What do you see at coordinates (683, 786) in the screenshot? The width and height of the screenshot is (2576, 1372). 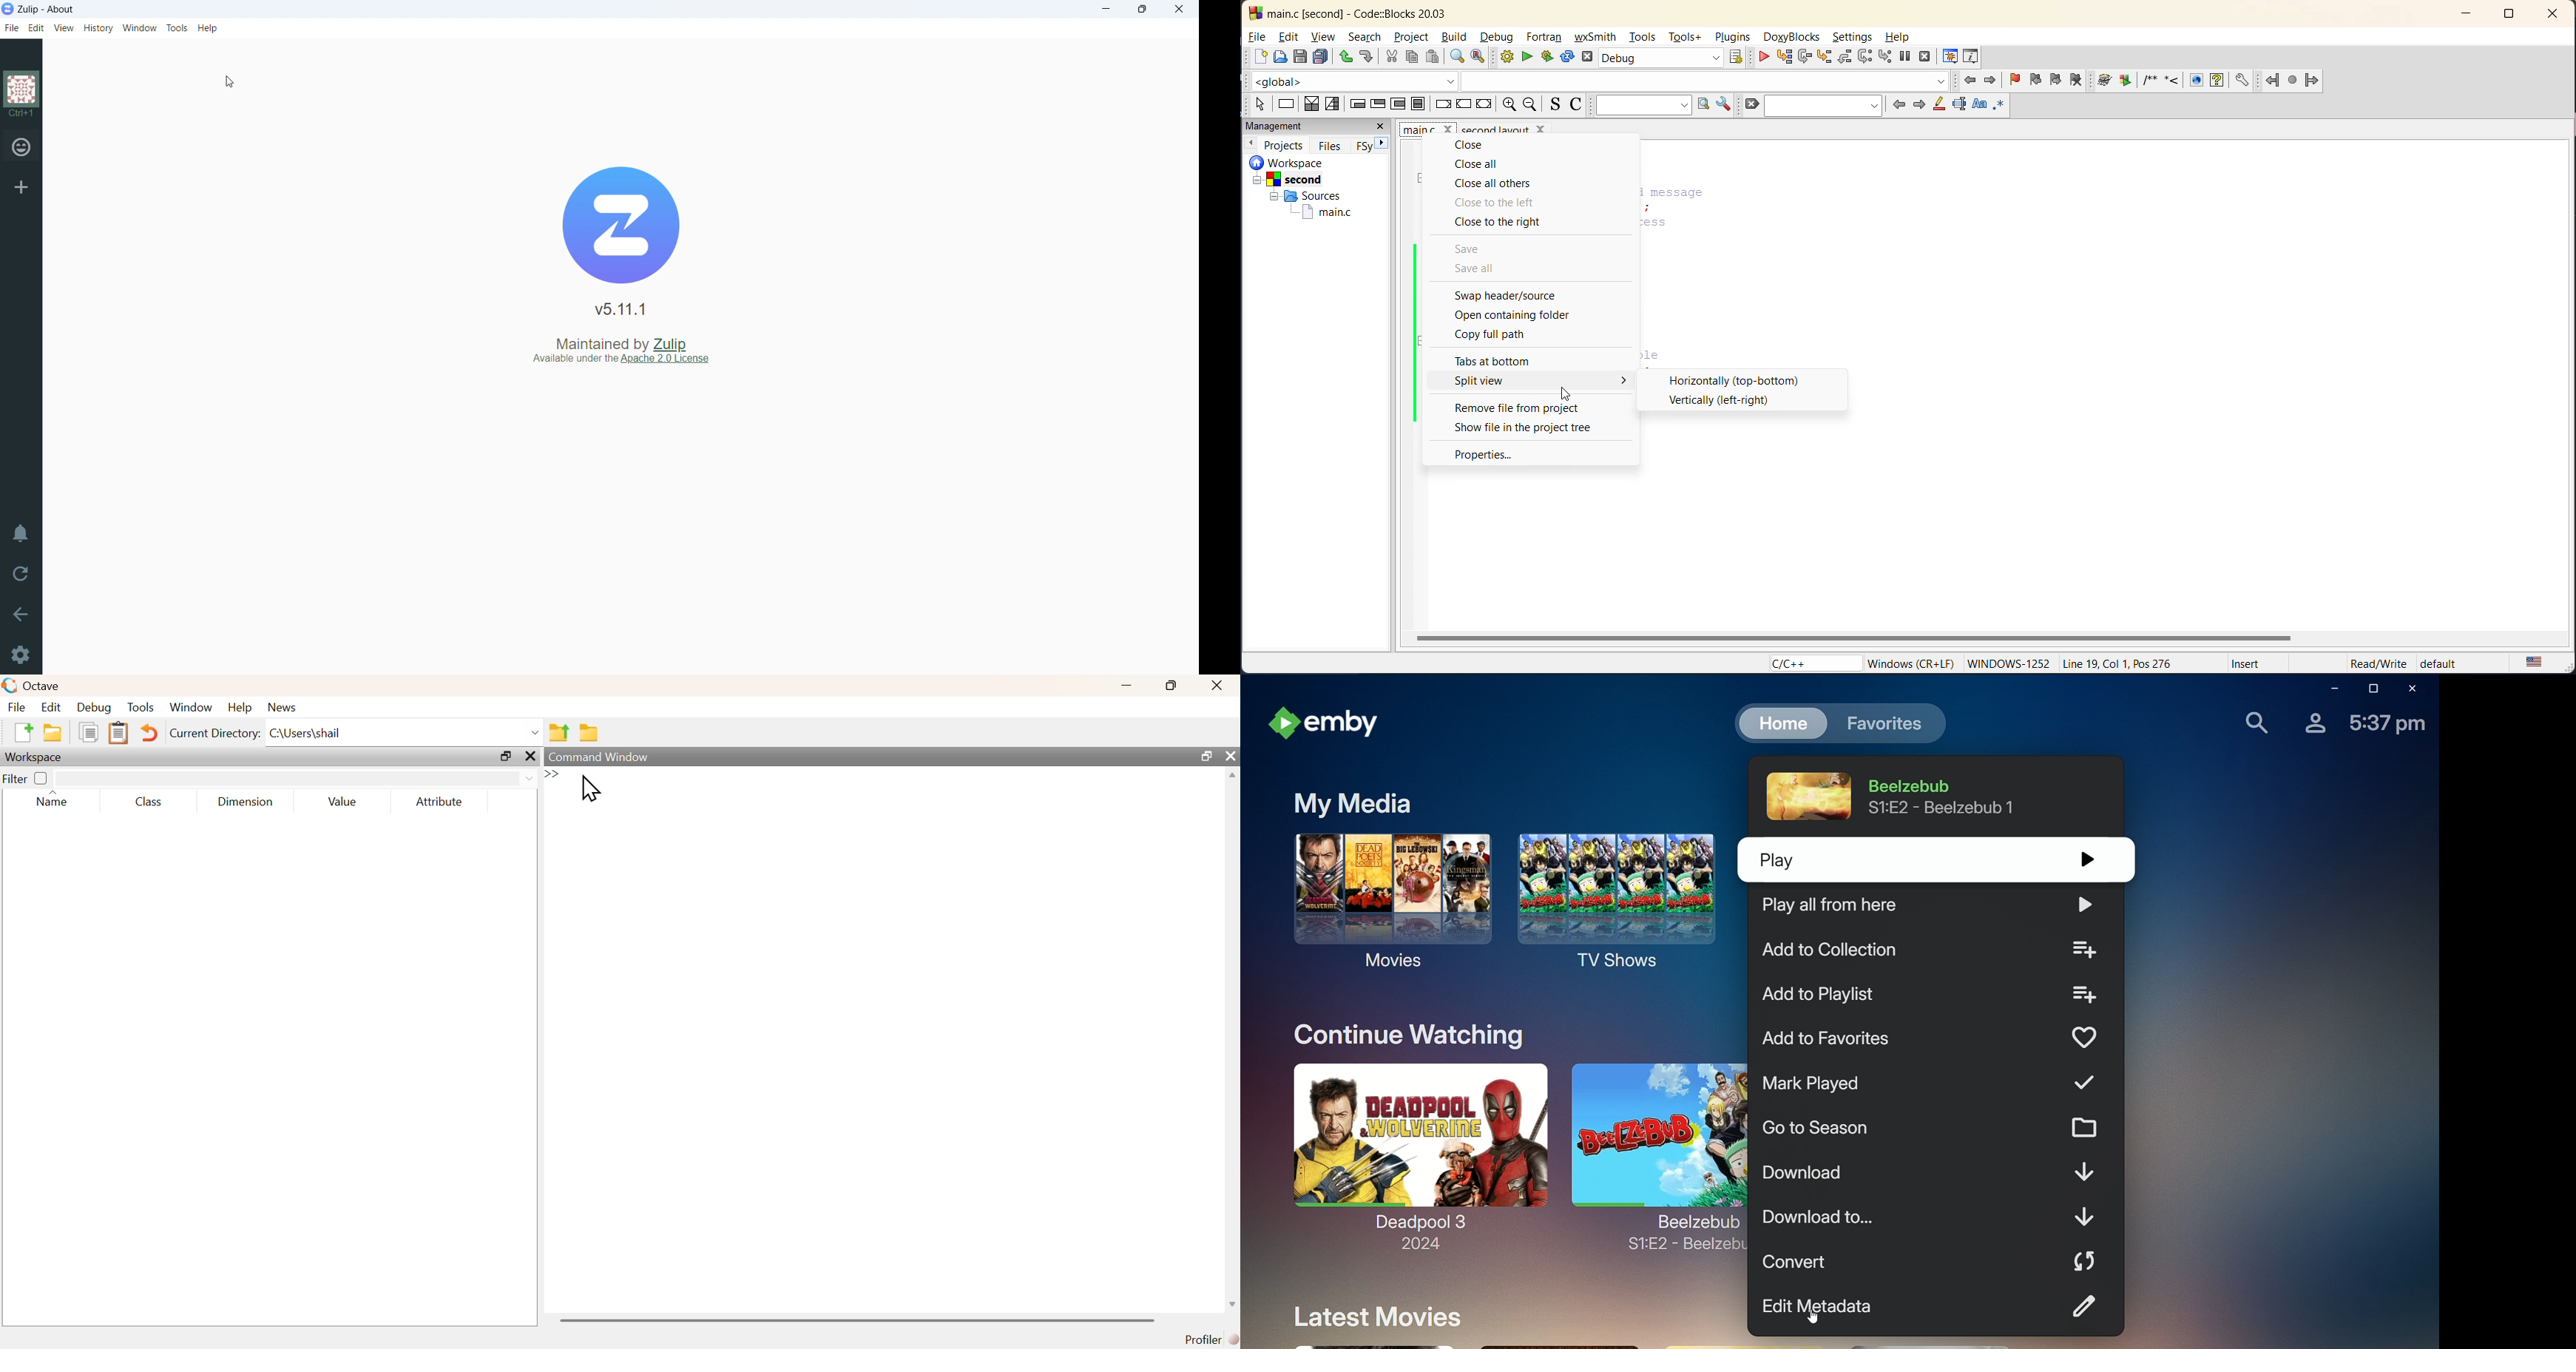 I see `commands` at bounding box center [683, 786].